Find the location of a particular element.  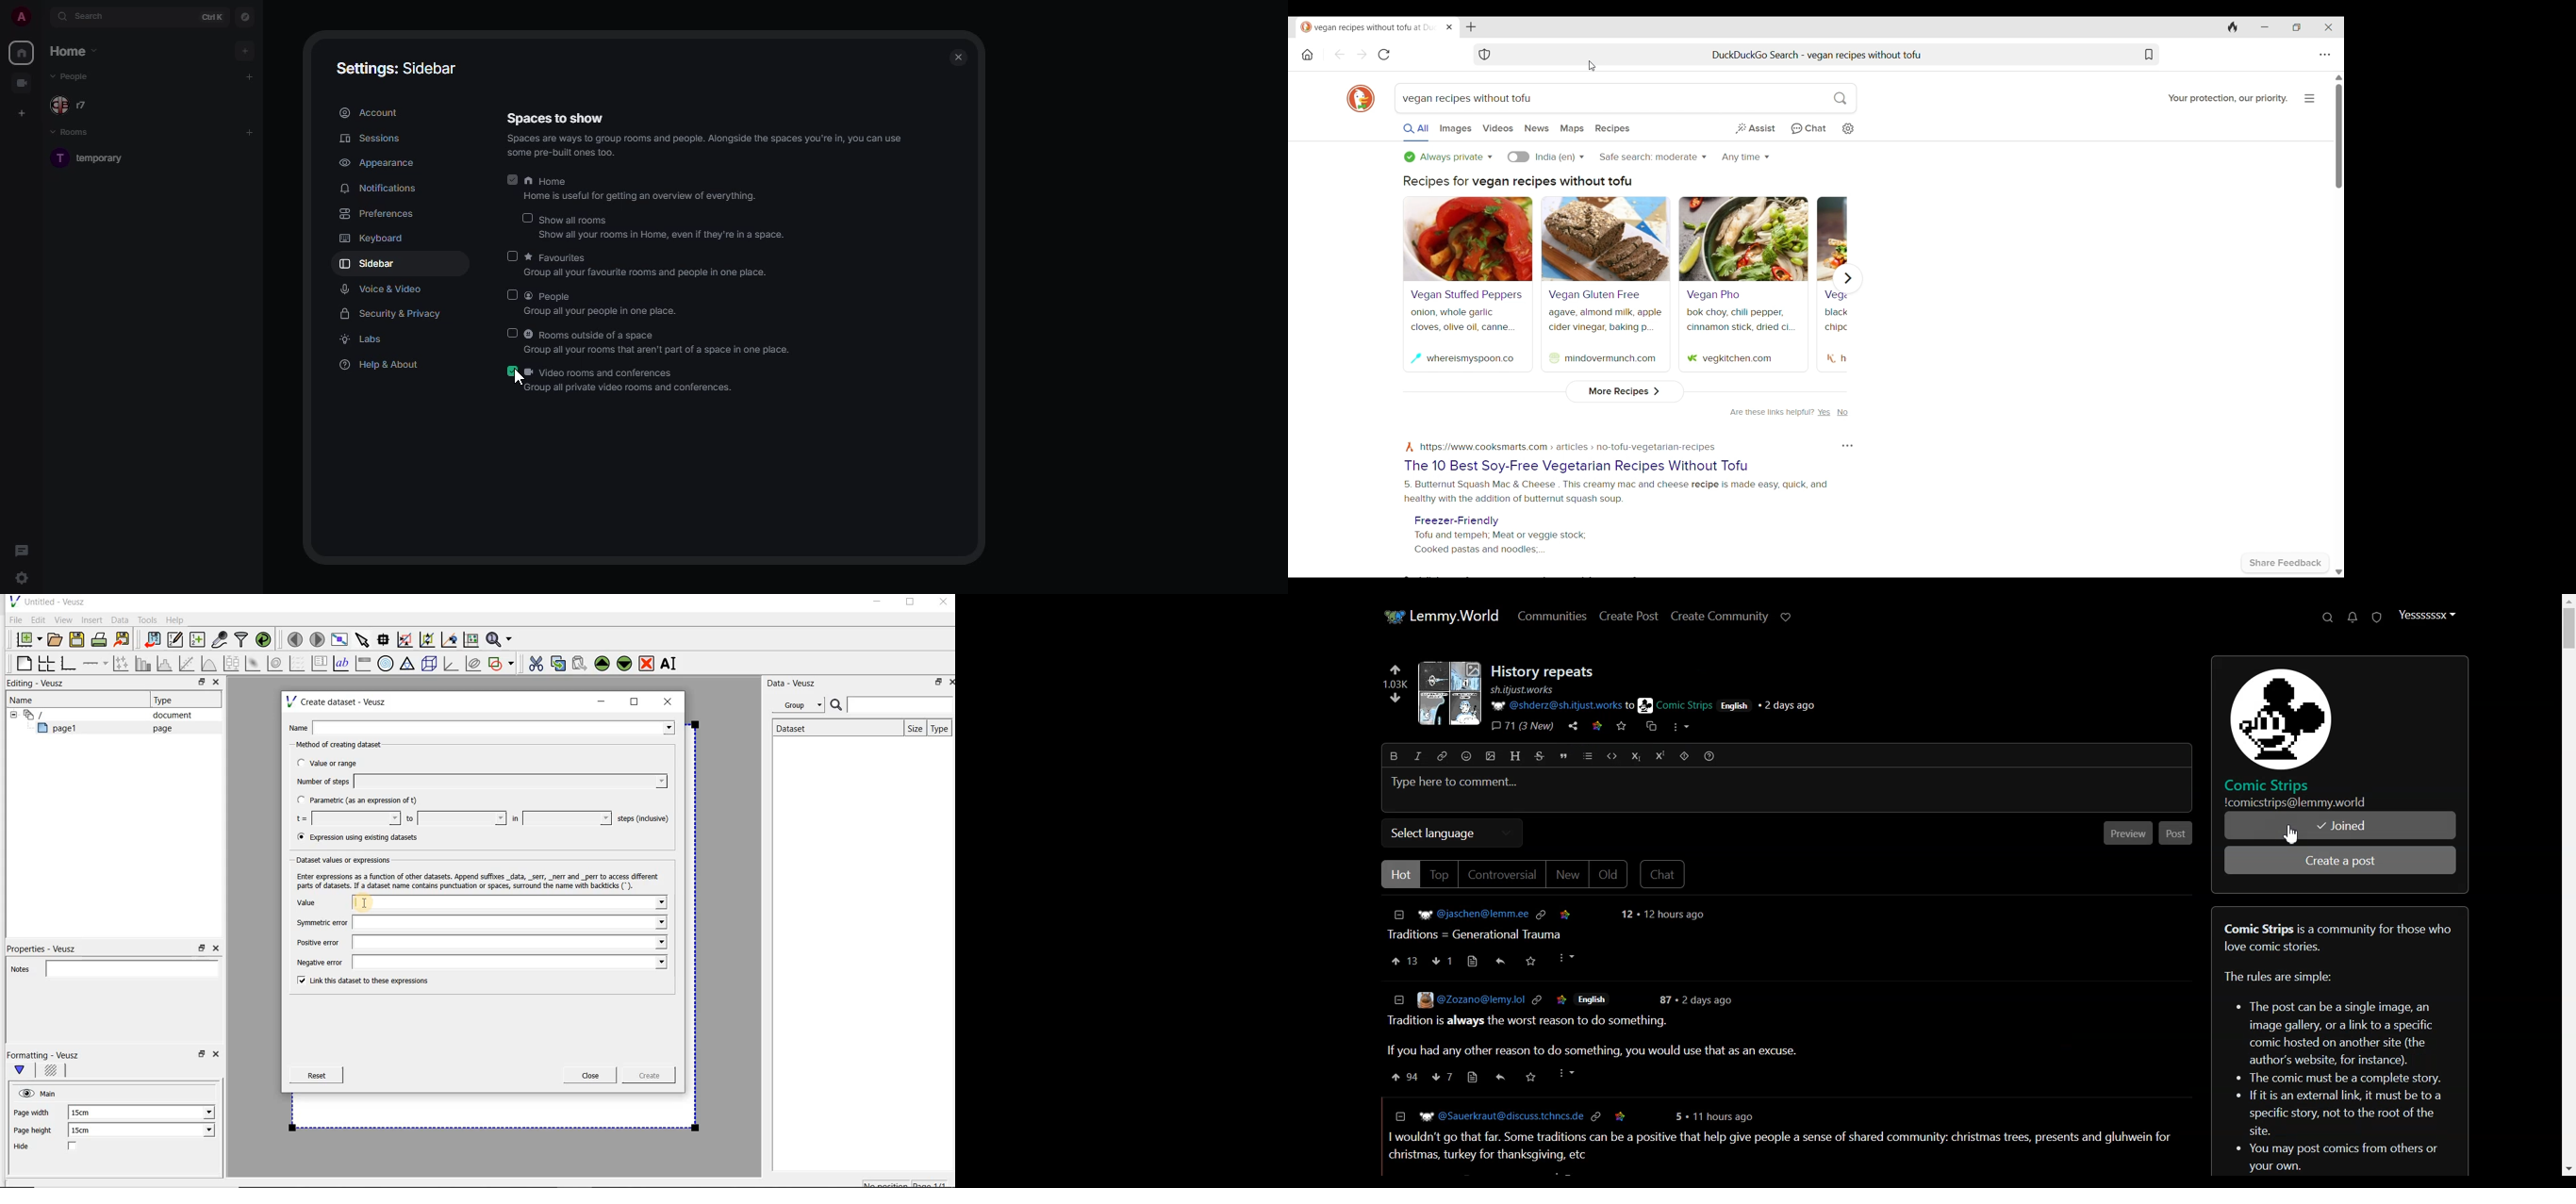

Vegan Stuffed Peppers is located at coordinates (1467, 295).